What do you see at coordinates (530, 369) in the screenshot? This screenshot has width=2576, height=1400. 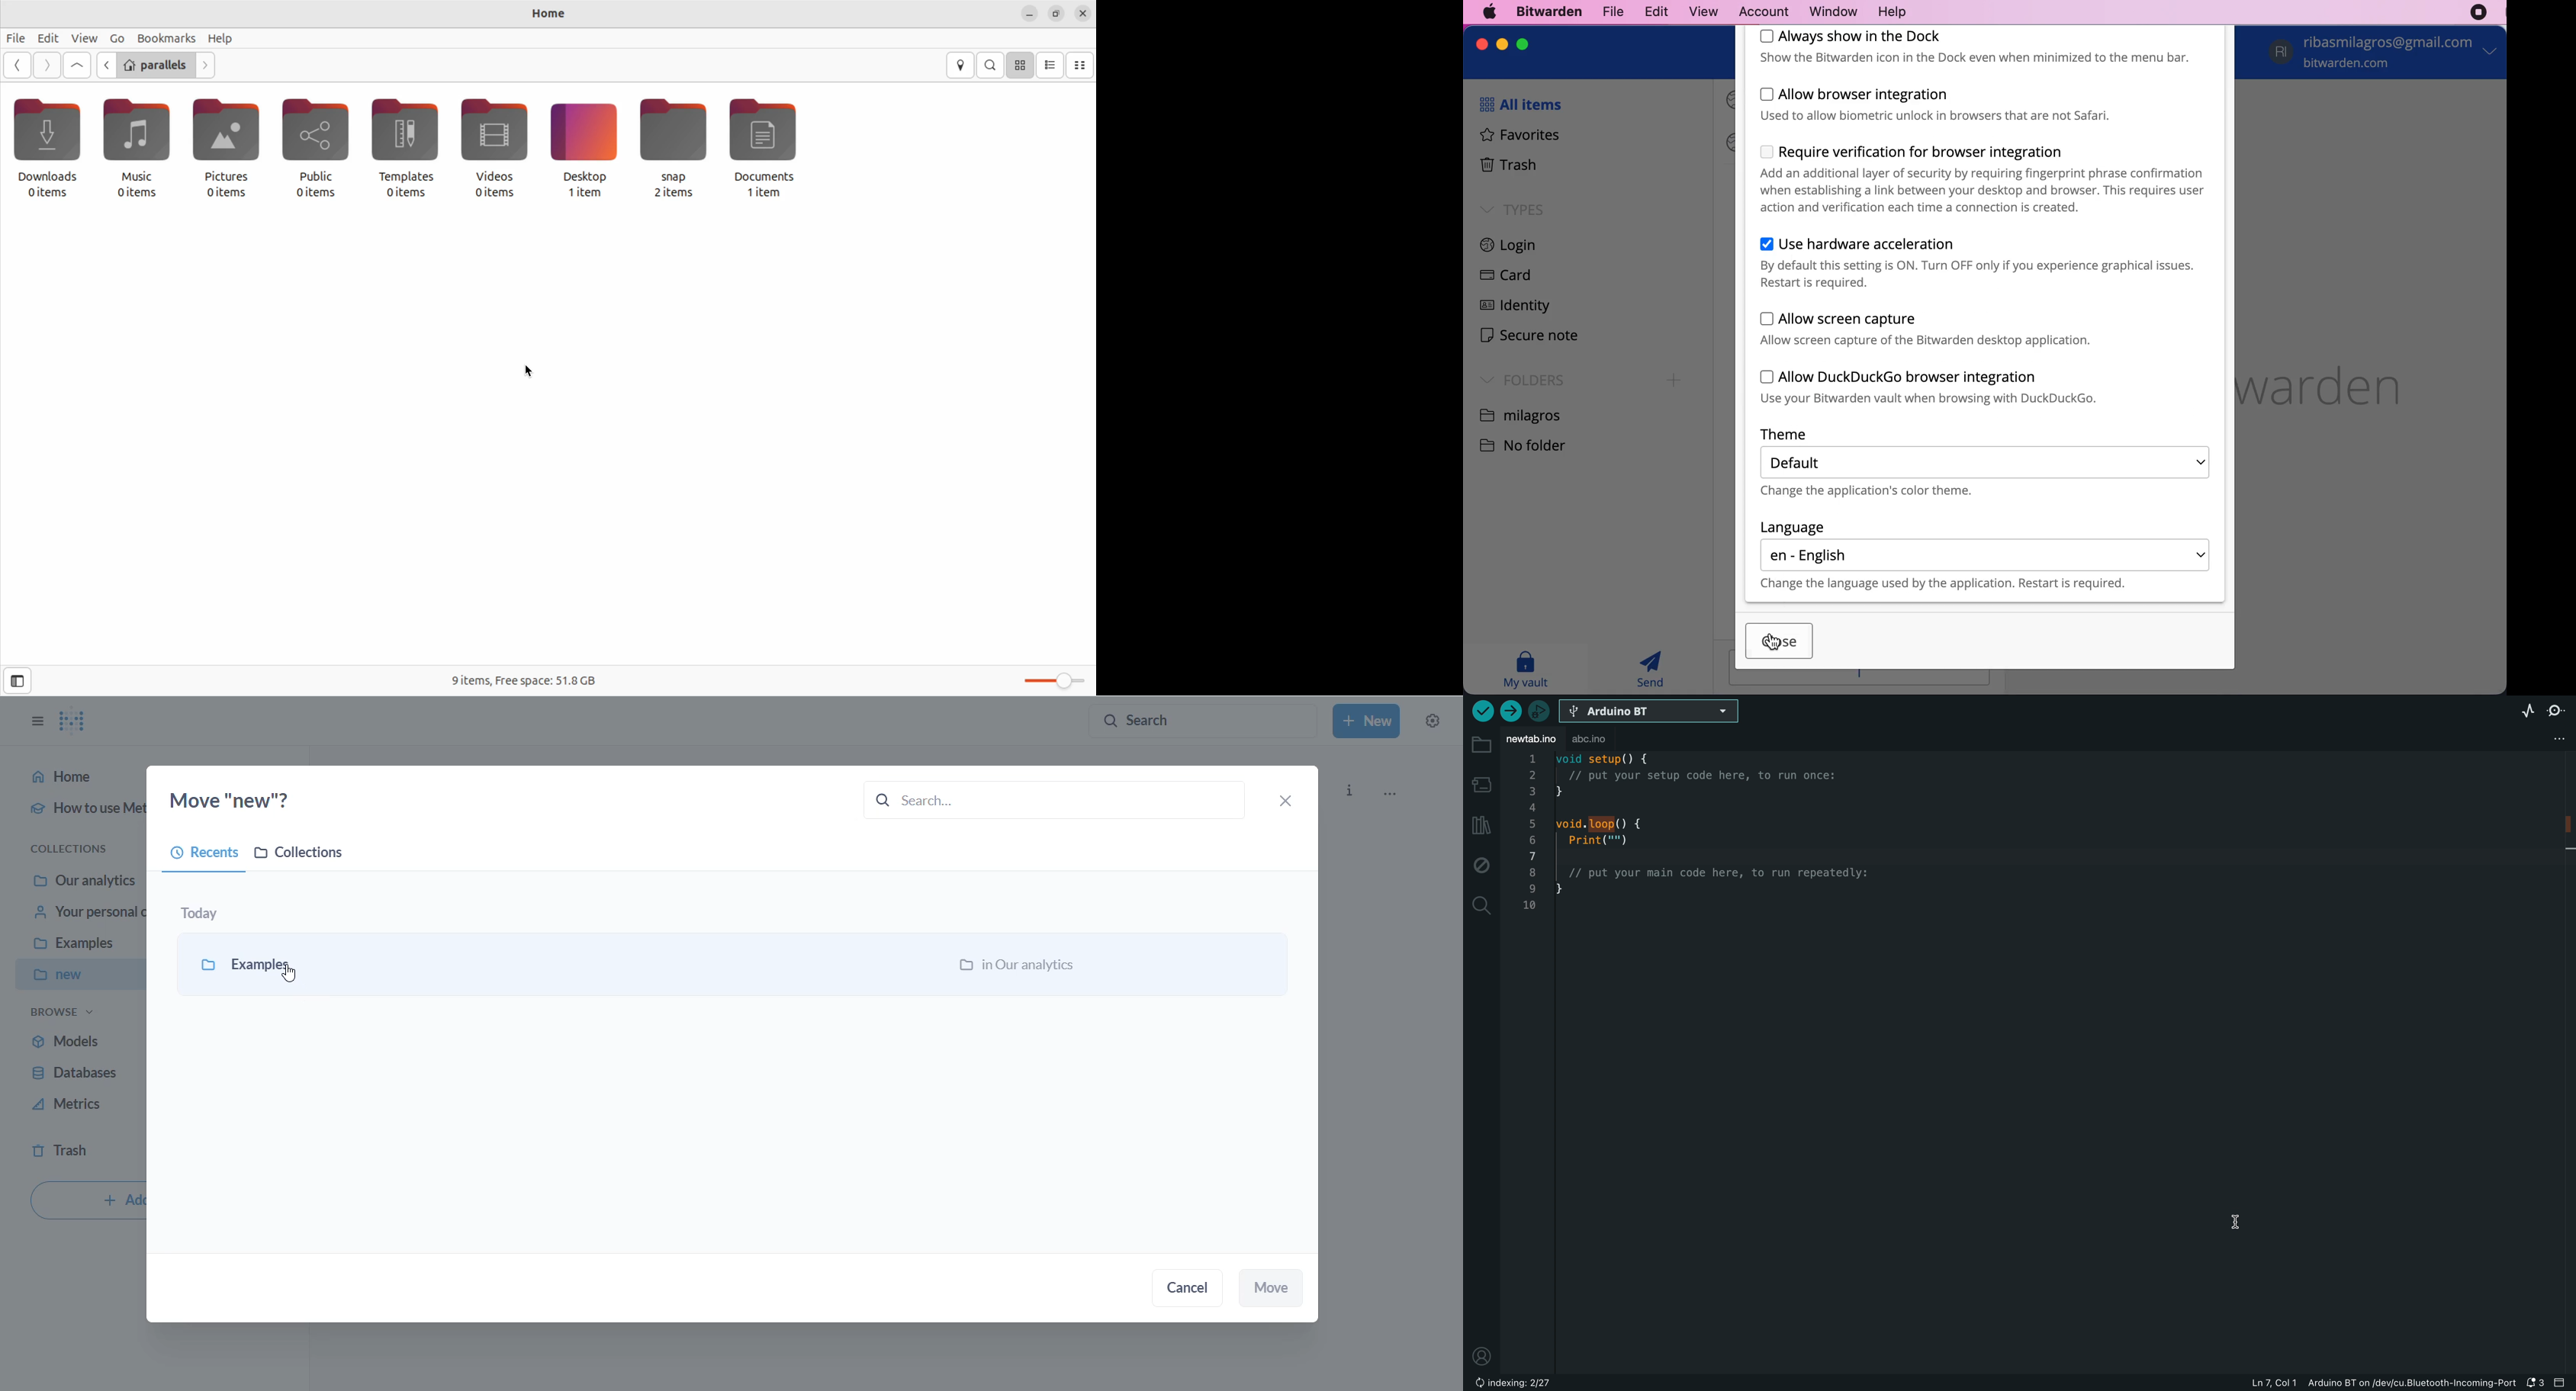 I see `cursor` at bounding box center [530, 369].